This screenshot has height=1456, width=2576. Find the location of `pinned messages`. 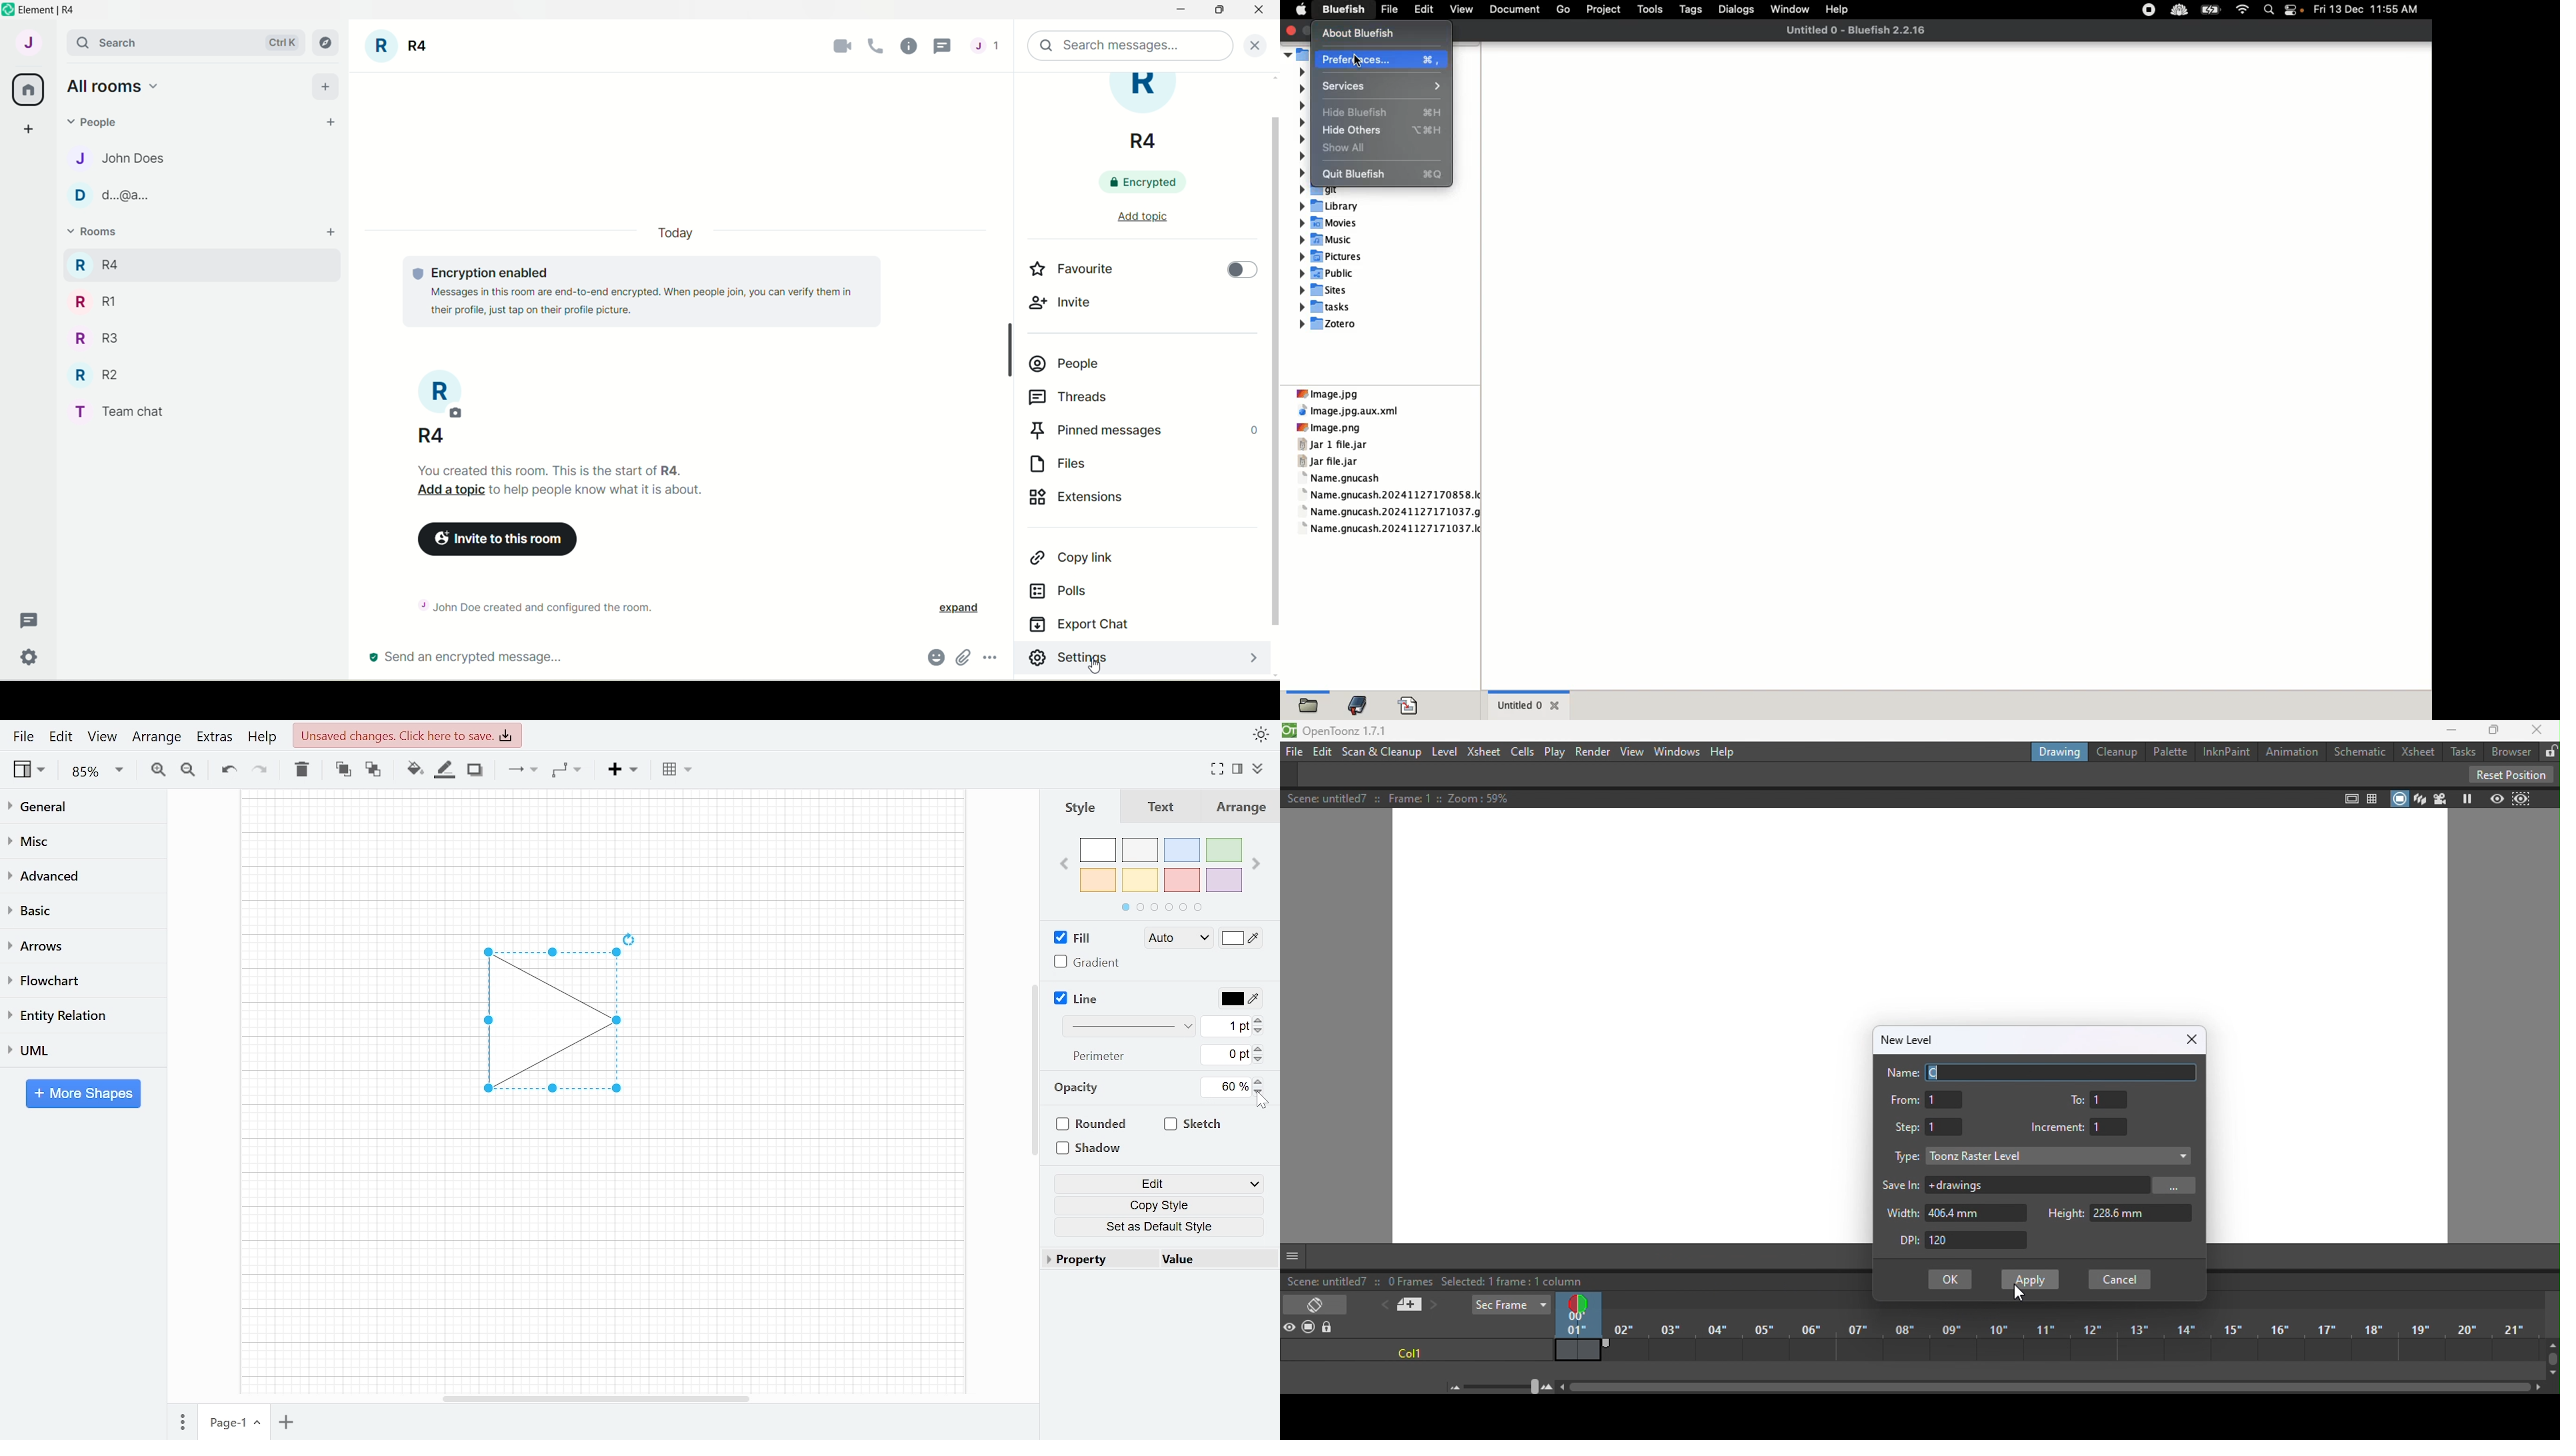

pinned messages is located at coordinates (1143, 430).